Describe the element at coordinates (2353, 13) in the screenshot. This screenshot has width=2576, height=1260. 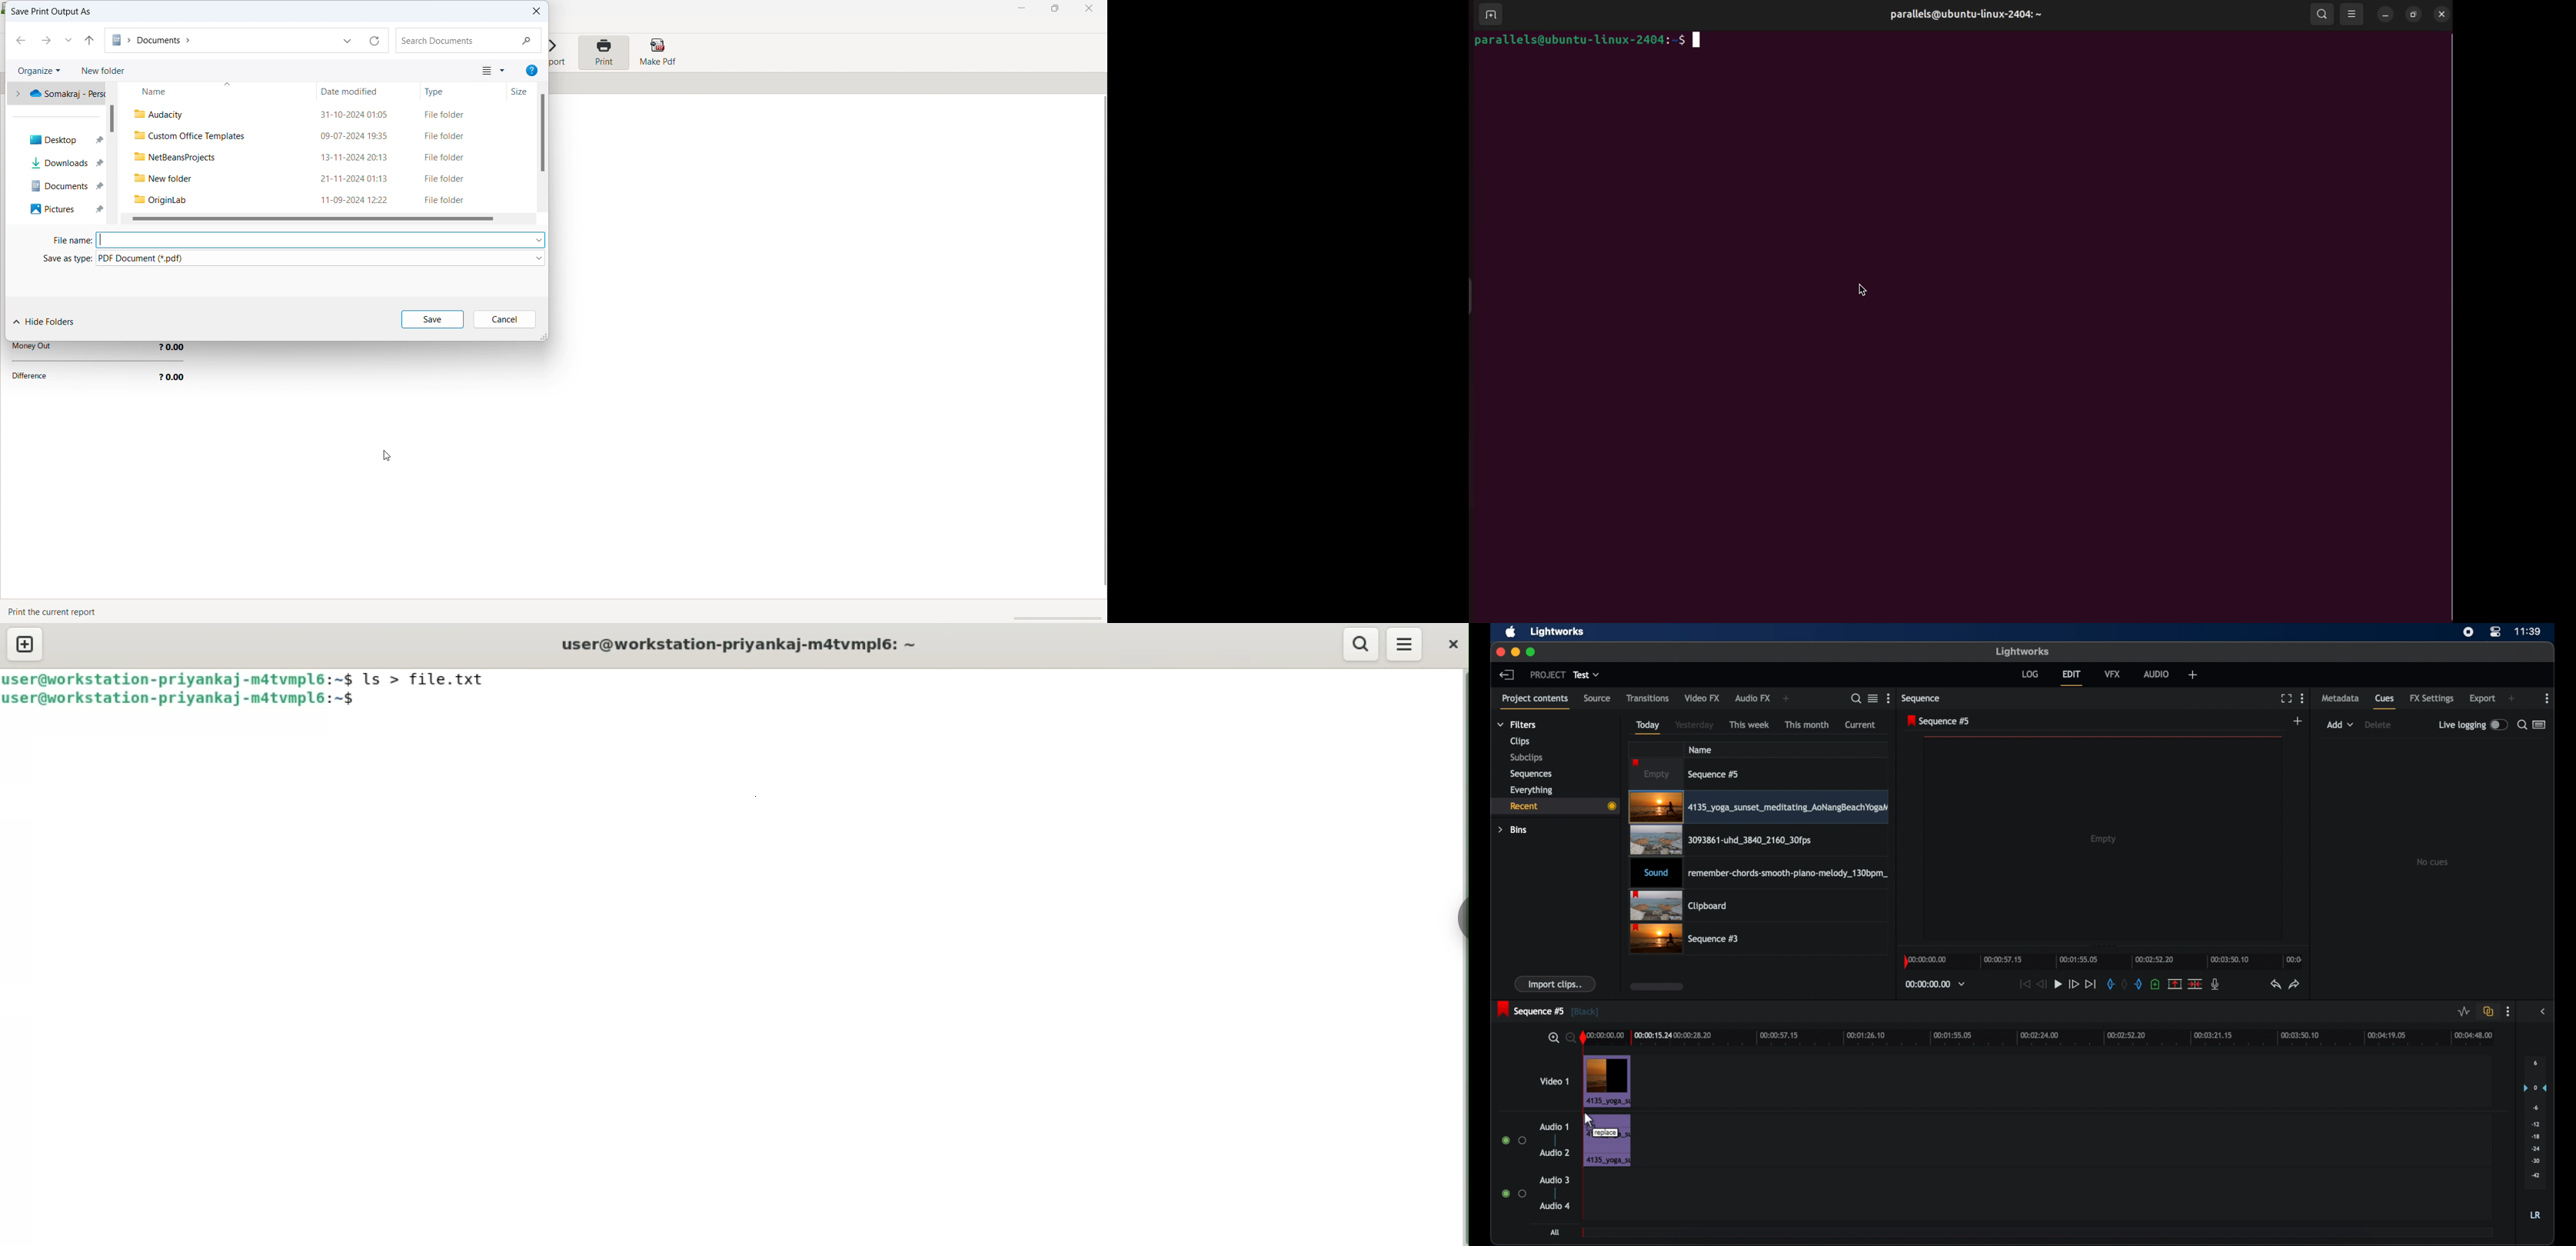
I see `view options` at that location.